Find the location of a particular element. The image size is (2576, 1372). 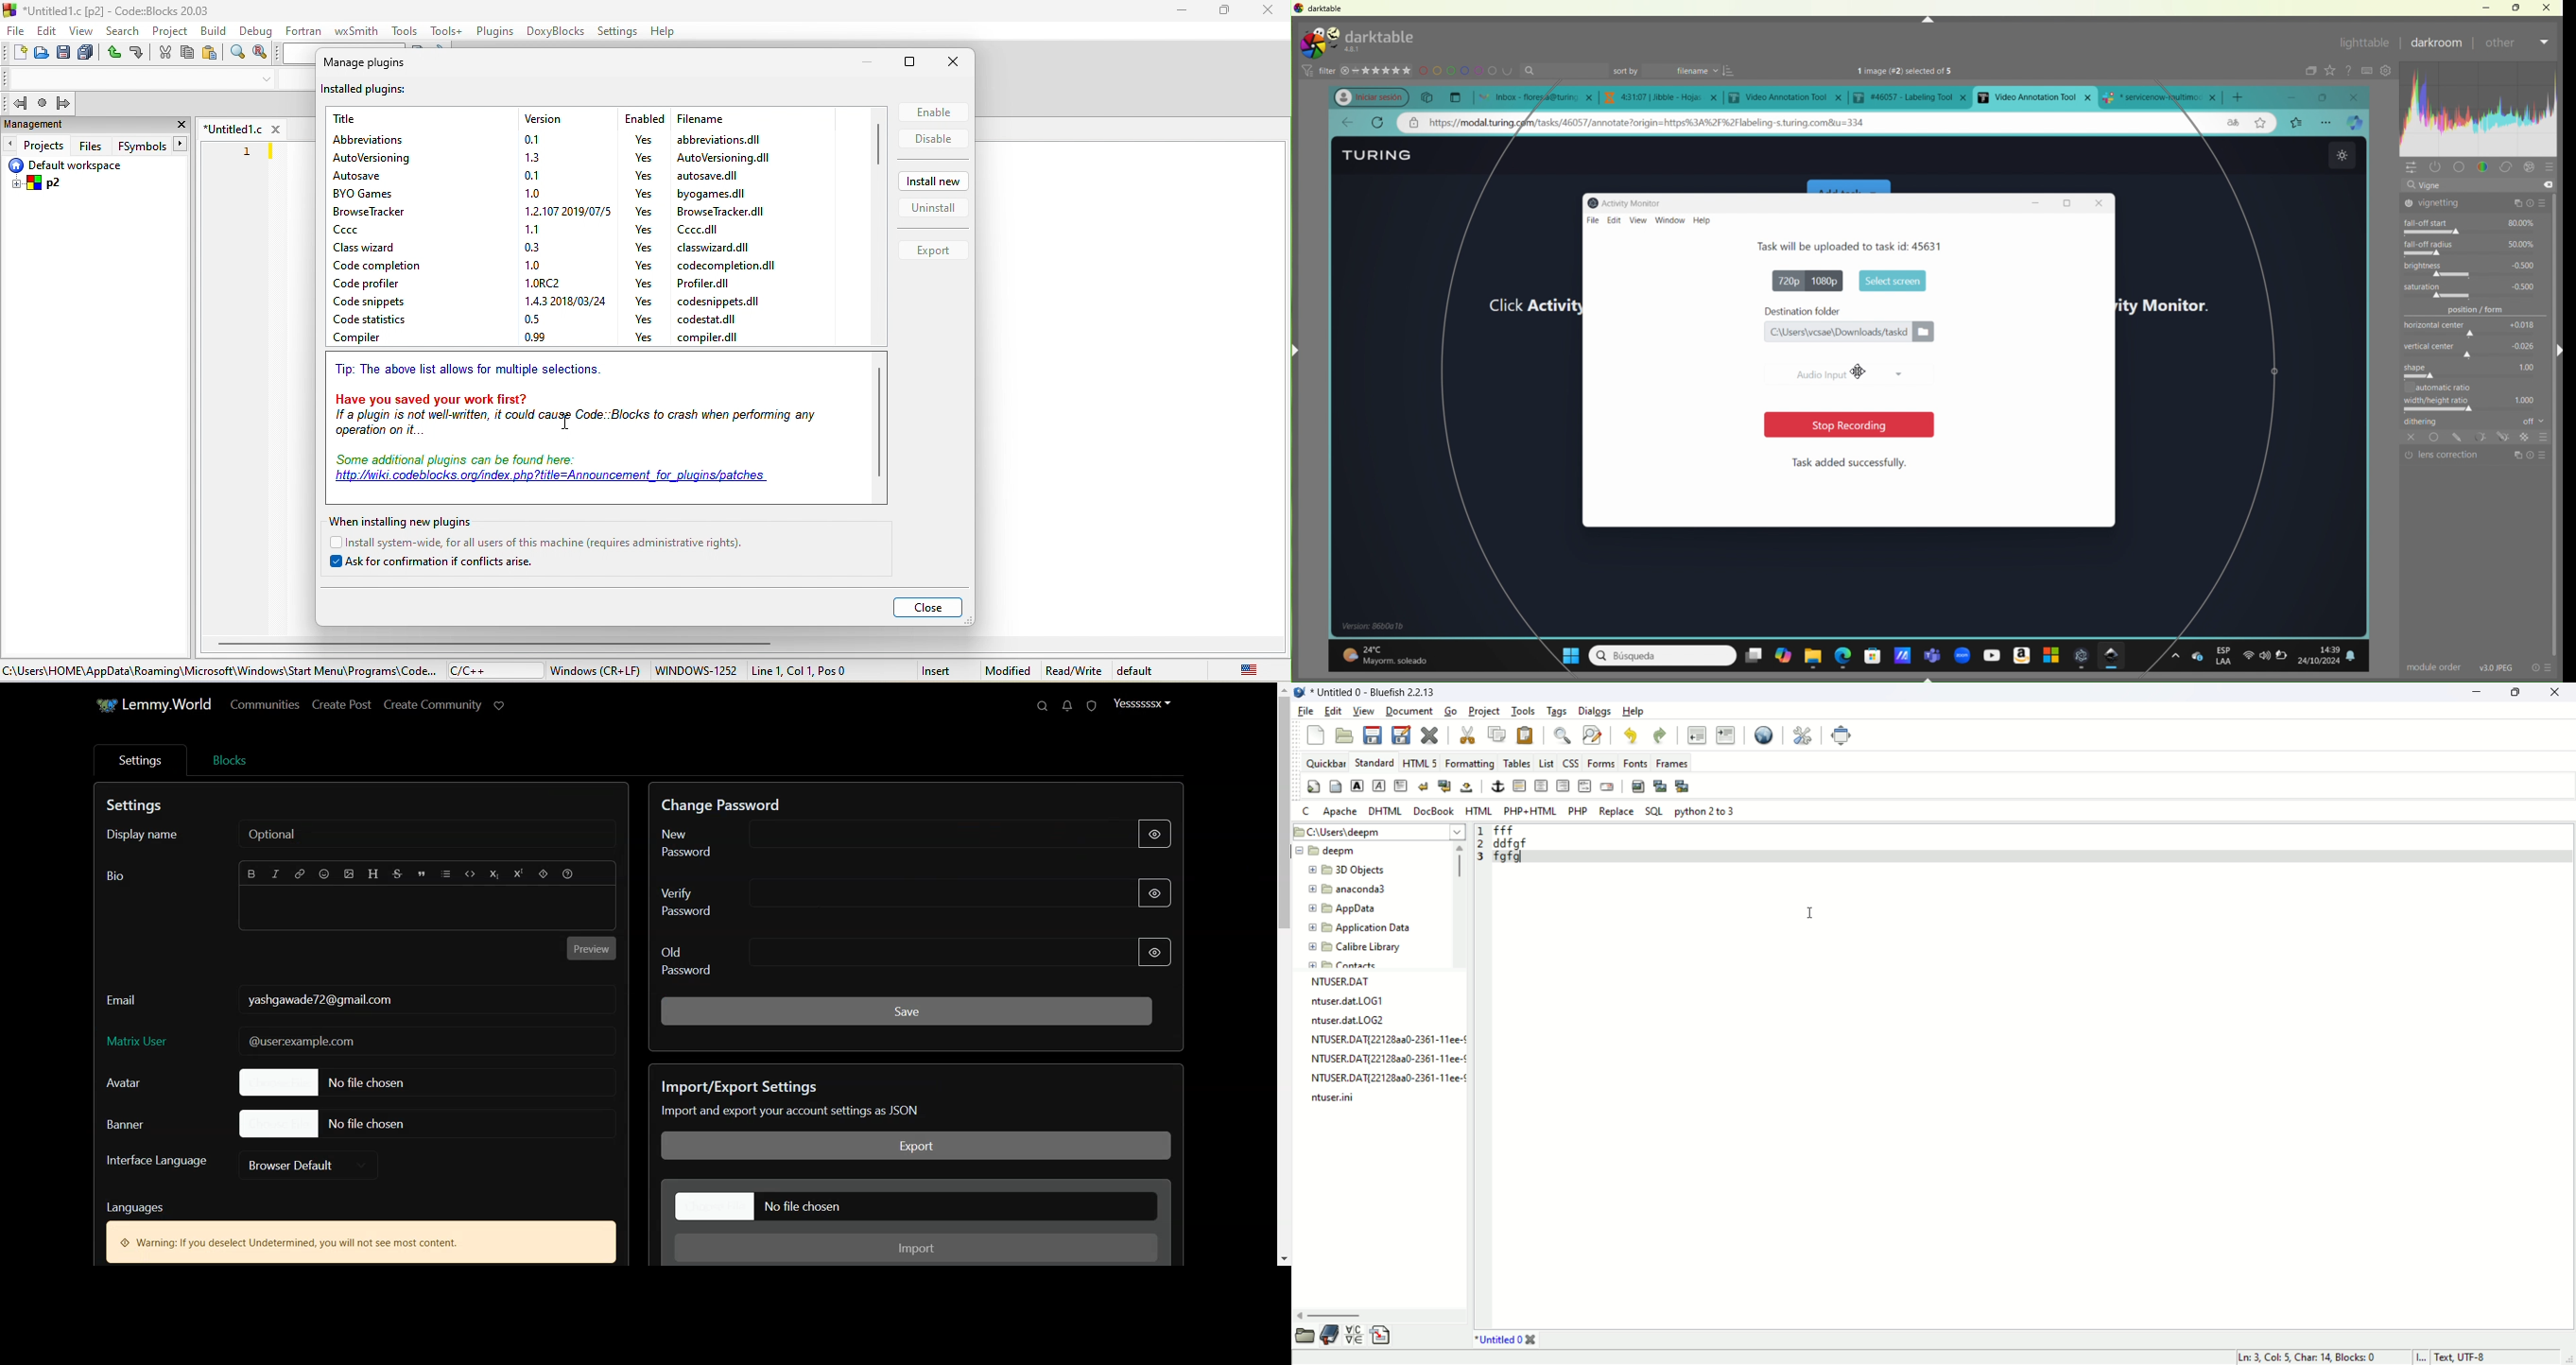

0.99 is located at coordinates (541, 338).